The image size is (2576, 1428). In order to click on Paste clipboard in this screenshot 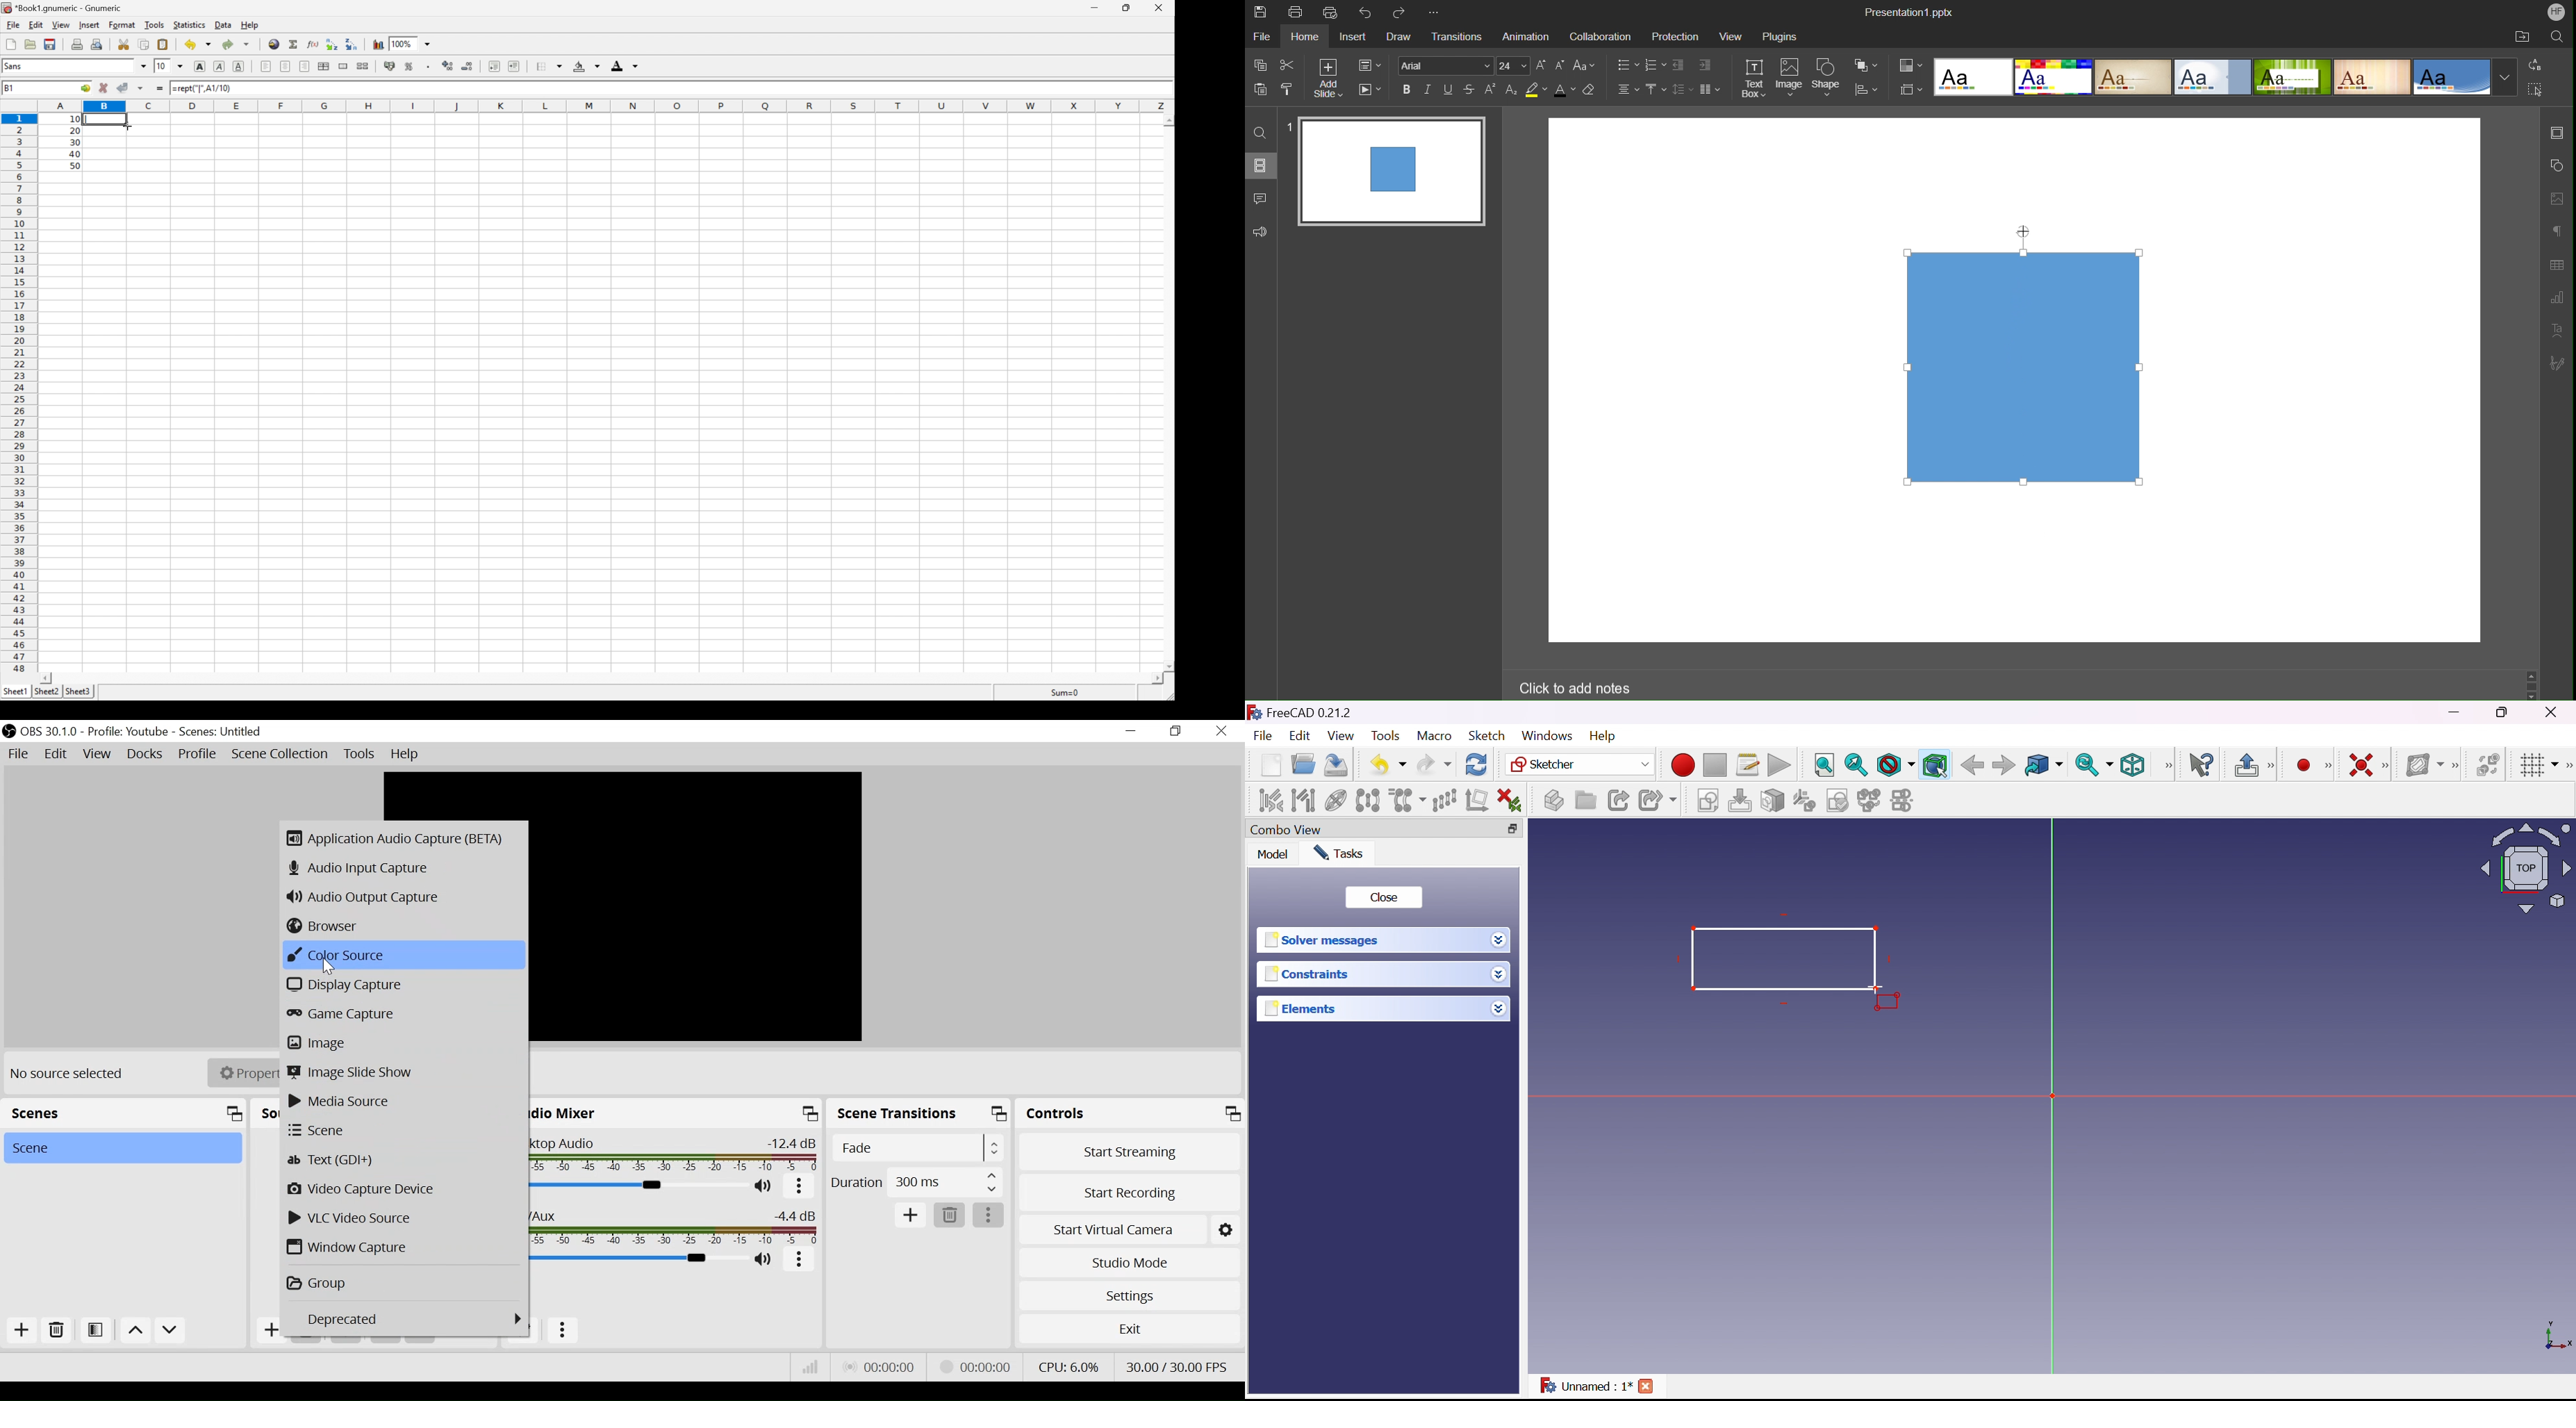, I will do `click(162, 45)`.